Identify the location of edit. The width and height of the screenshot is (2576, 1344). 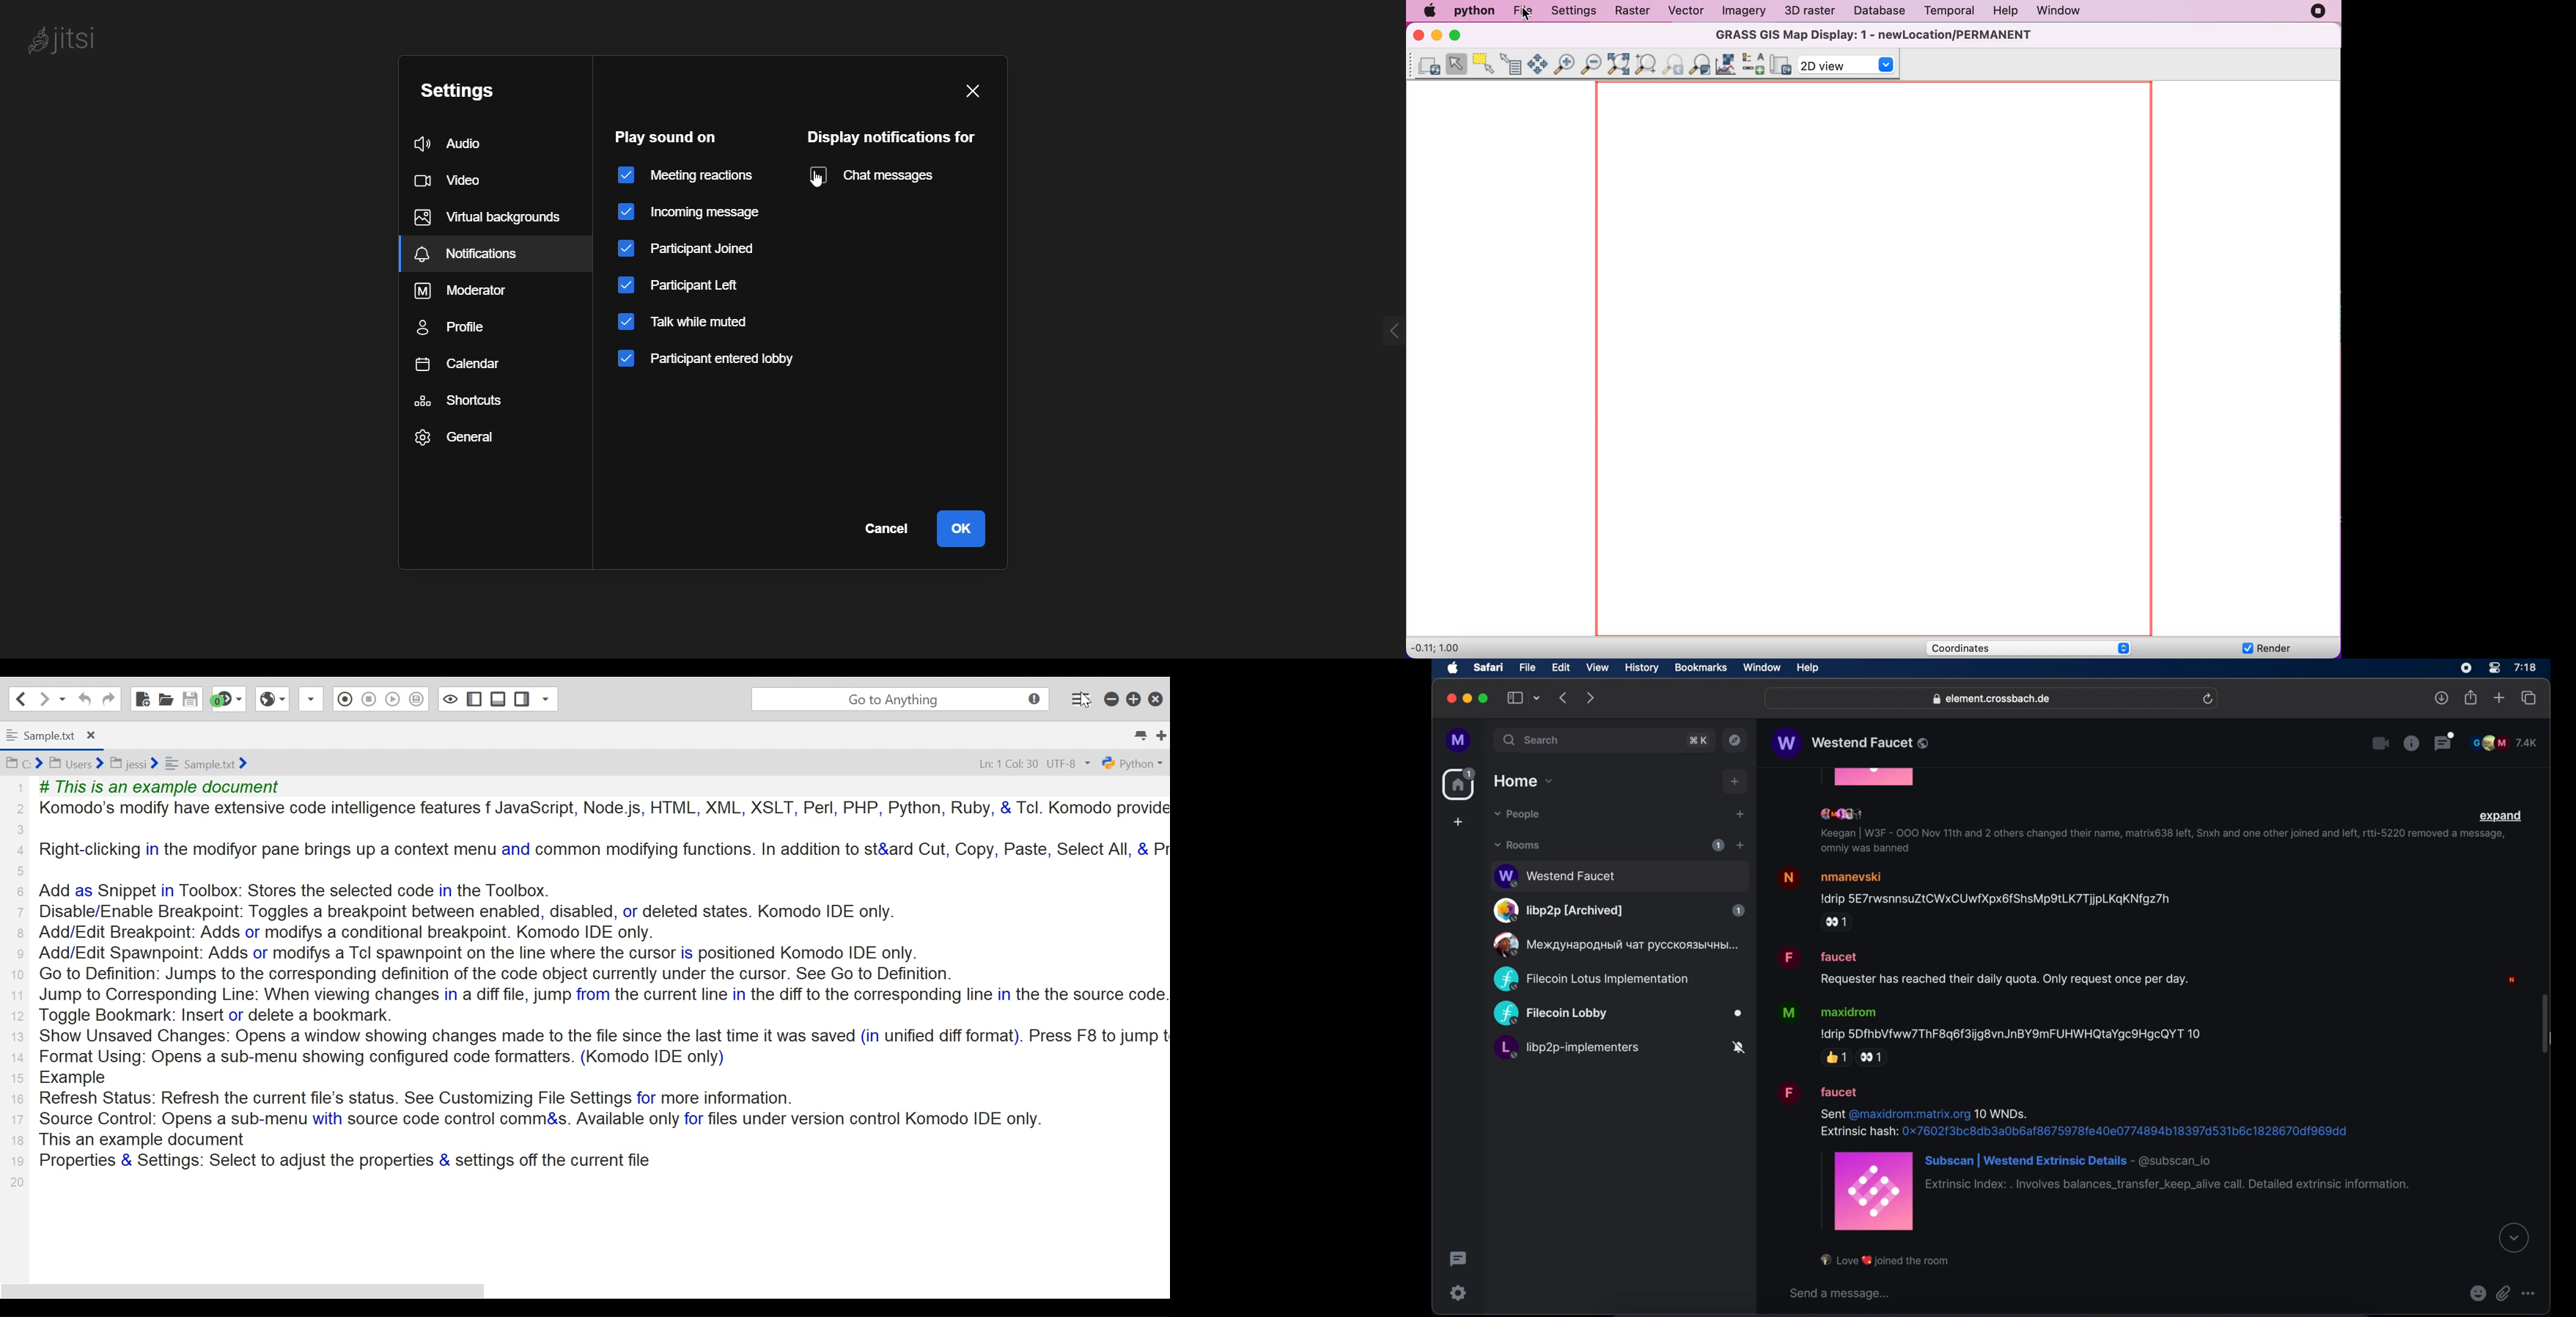
(1561, 667).